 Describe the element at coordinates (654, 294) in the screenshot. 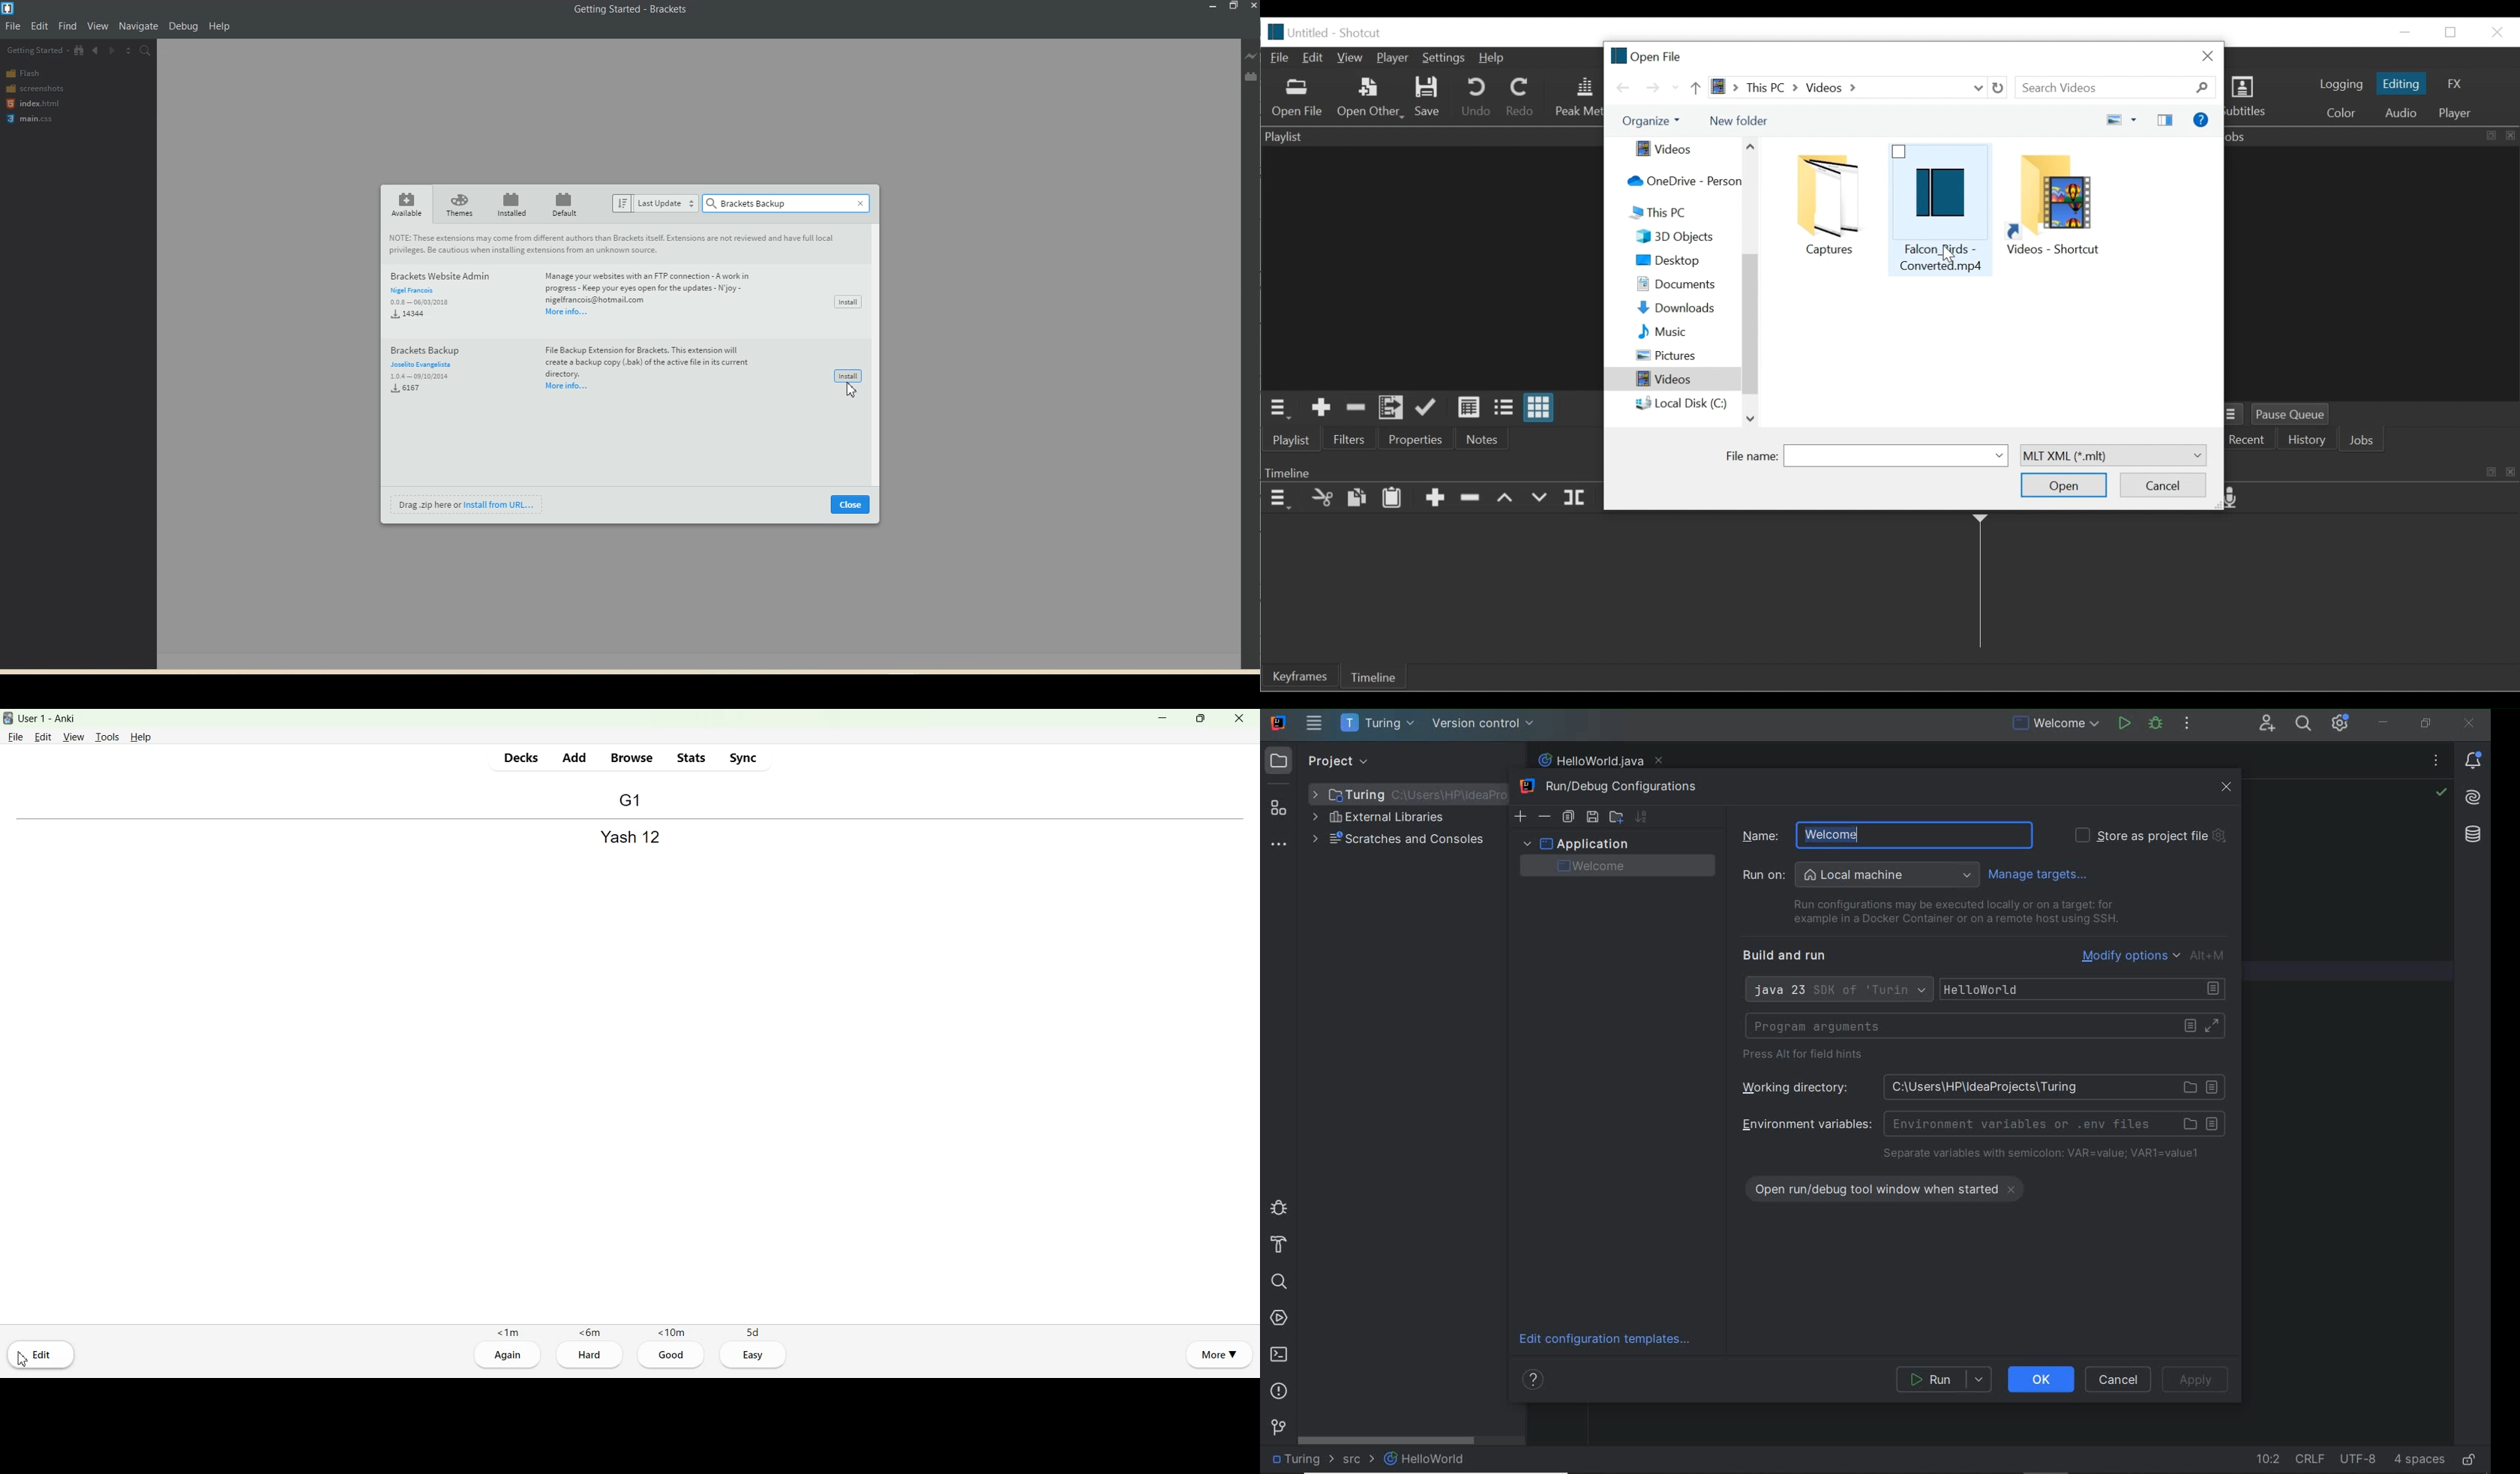

I see `Manage your websites with an FTP connection - A work in progress - Keep your eyes open for the updates - joy -nigelfrancois@hotmail.comMoreinfo...` at that location.